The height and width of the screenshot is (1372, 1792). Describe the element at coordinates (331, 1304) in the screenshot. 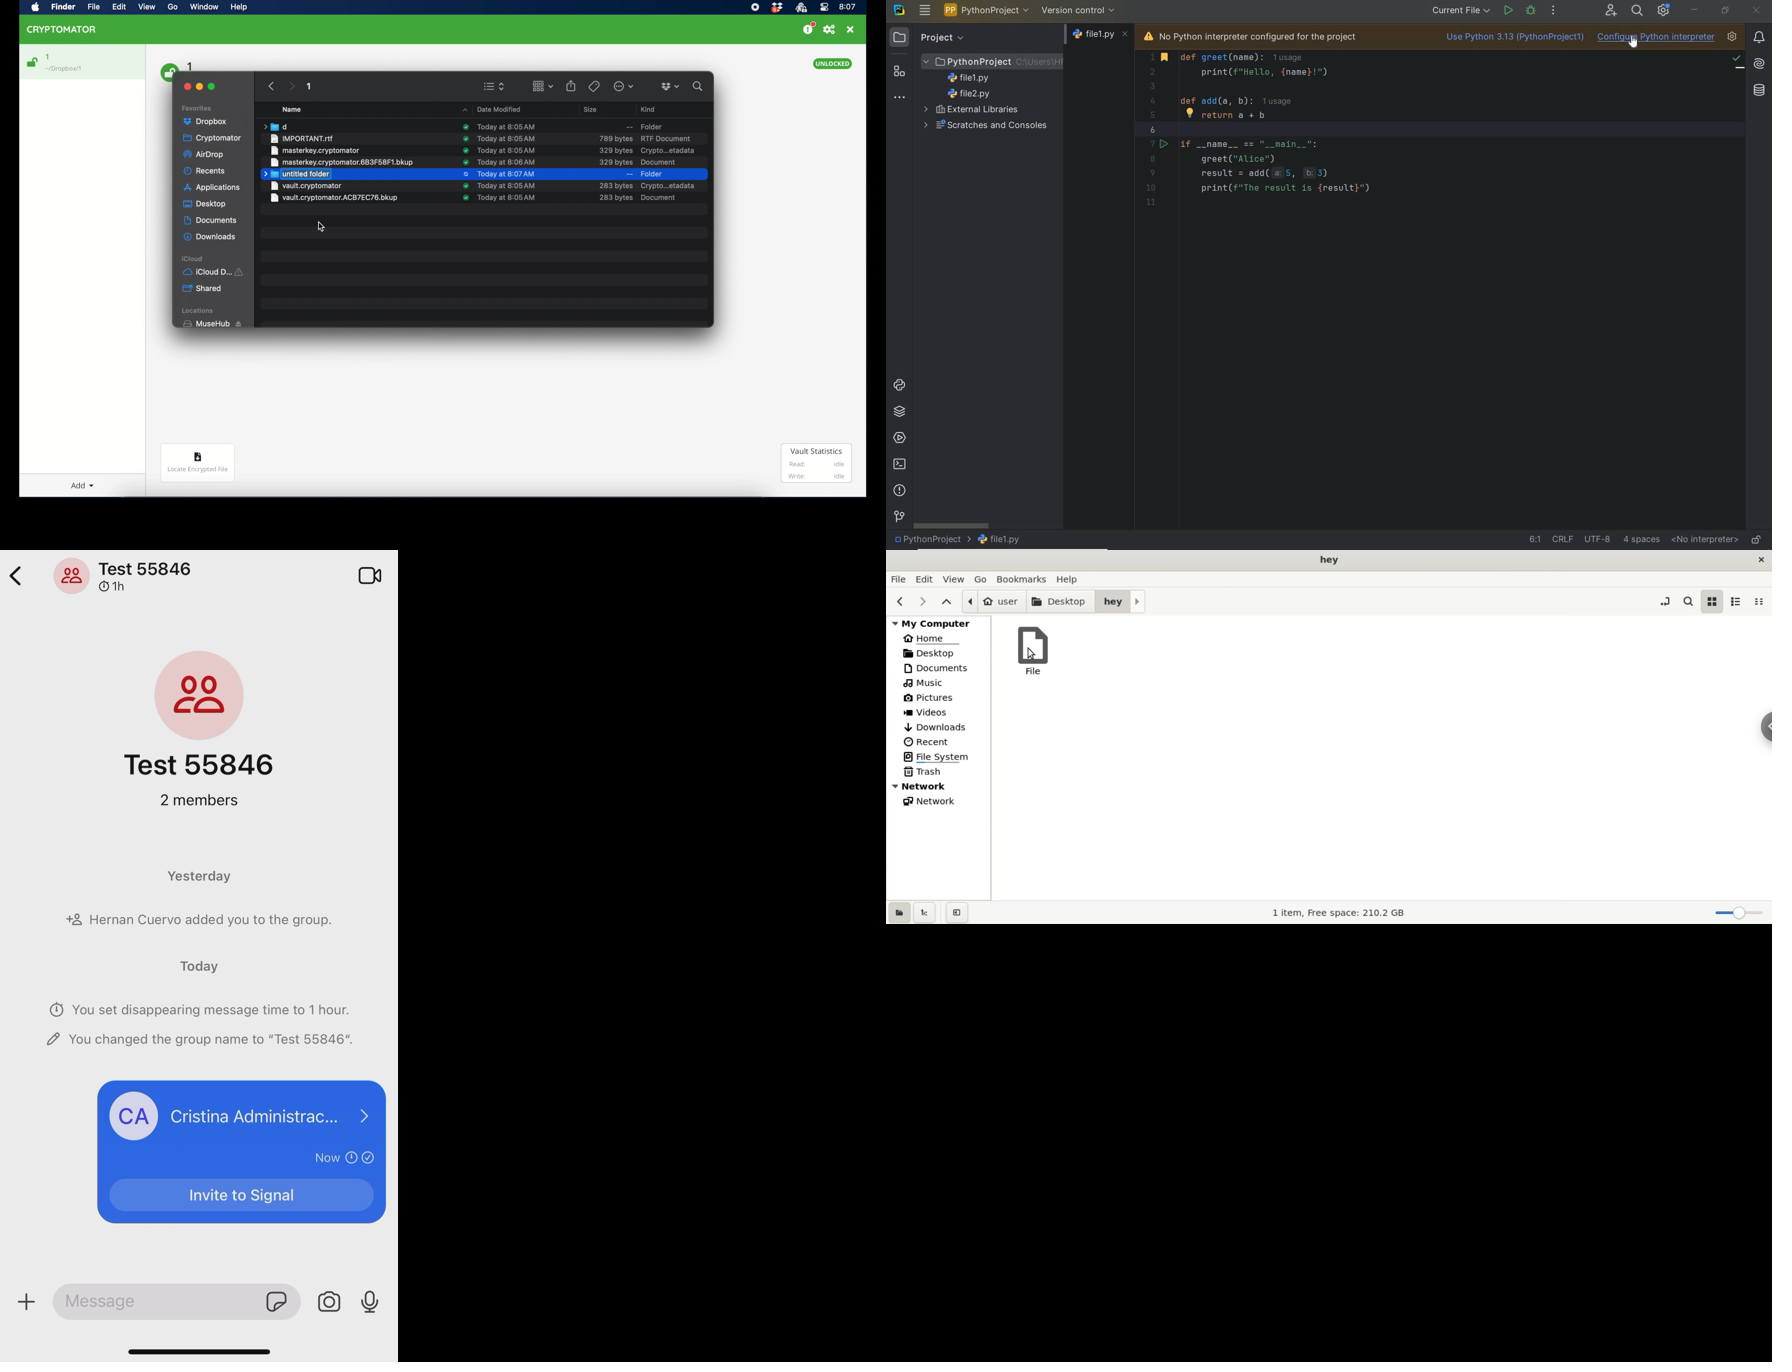

I see `camera` at that location.